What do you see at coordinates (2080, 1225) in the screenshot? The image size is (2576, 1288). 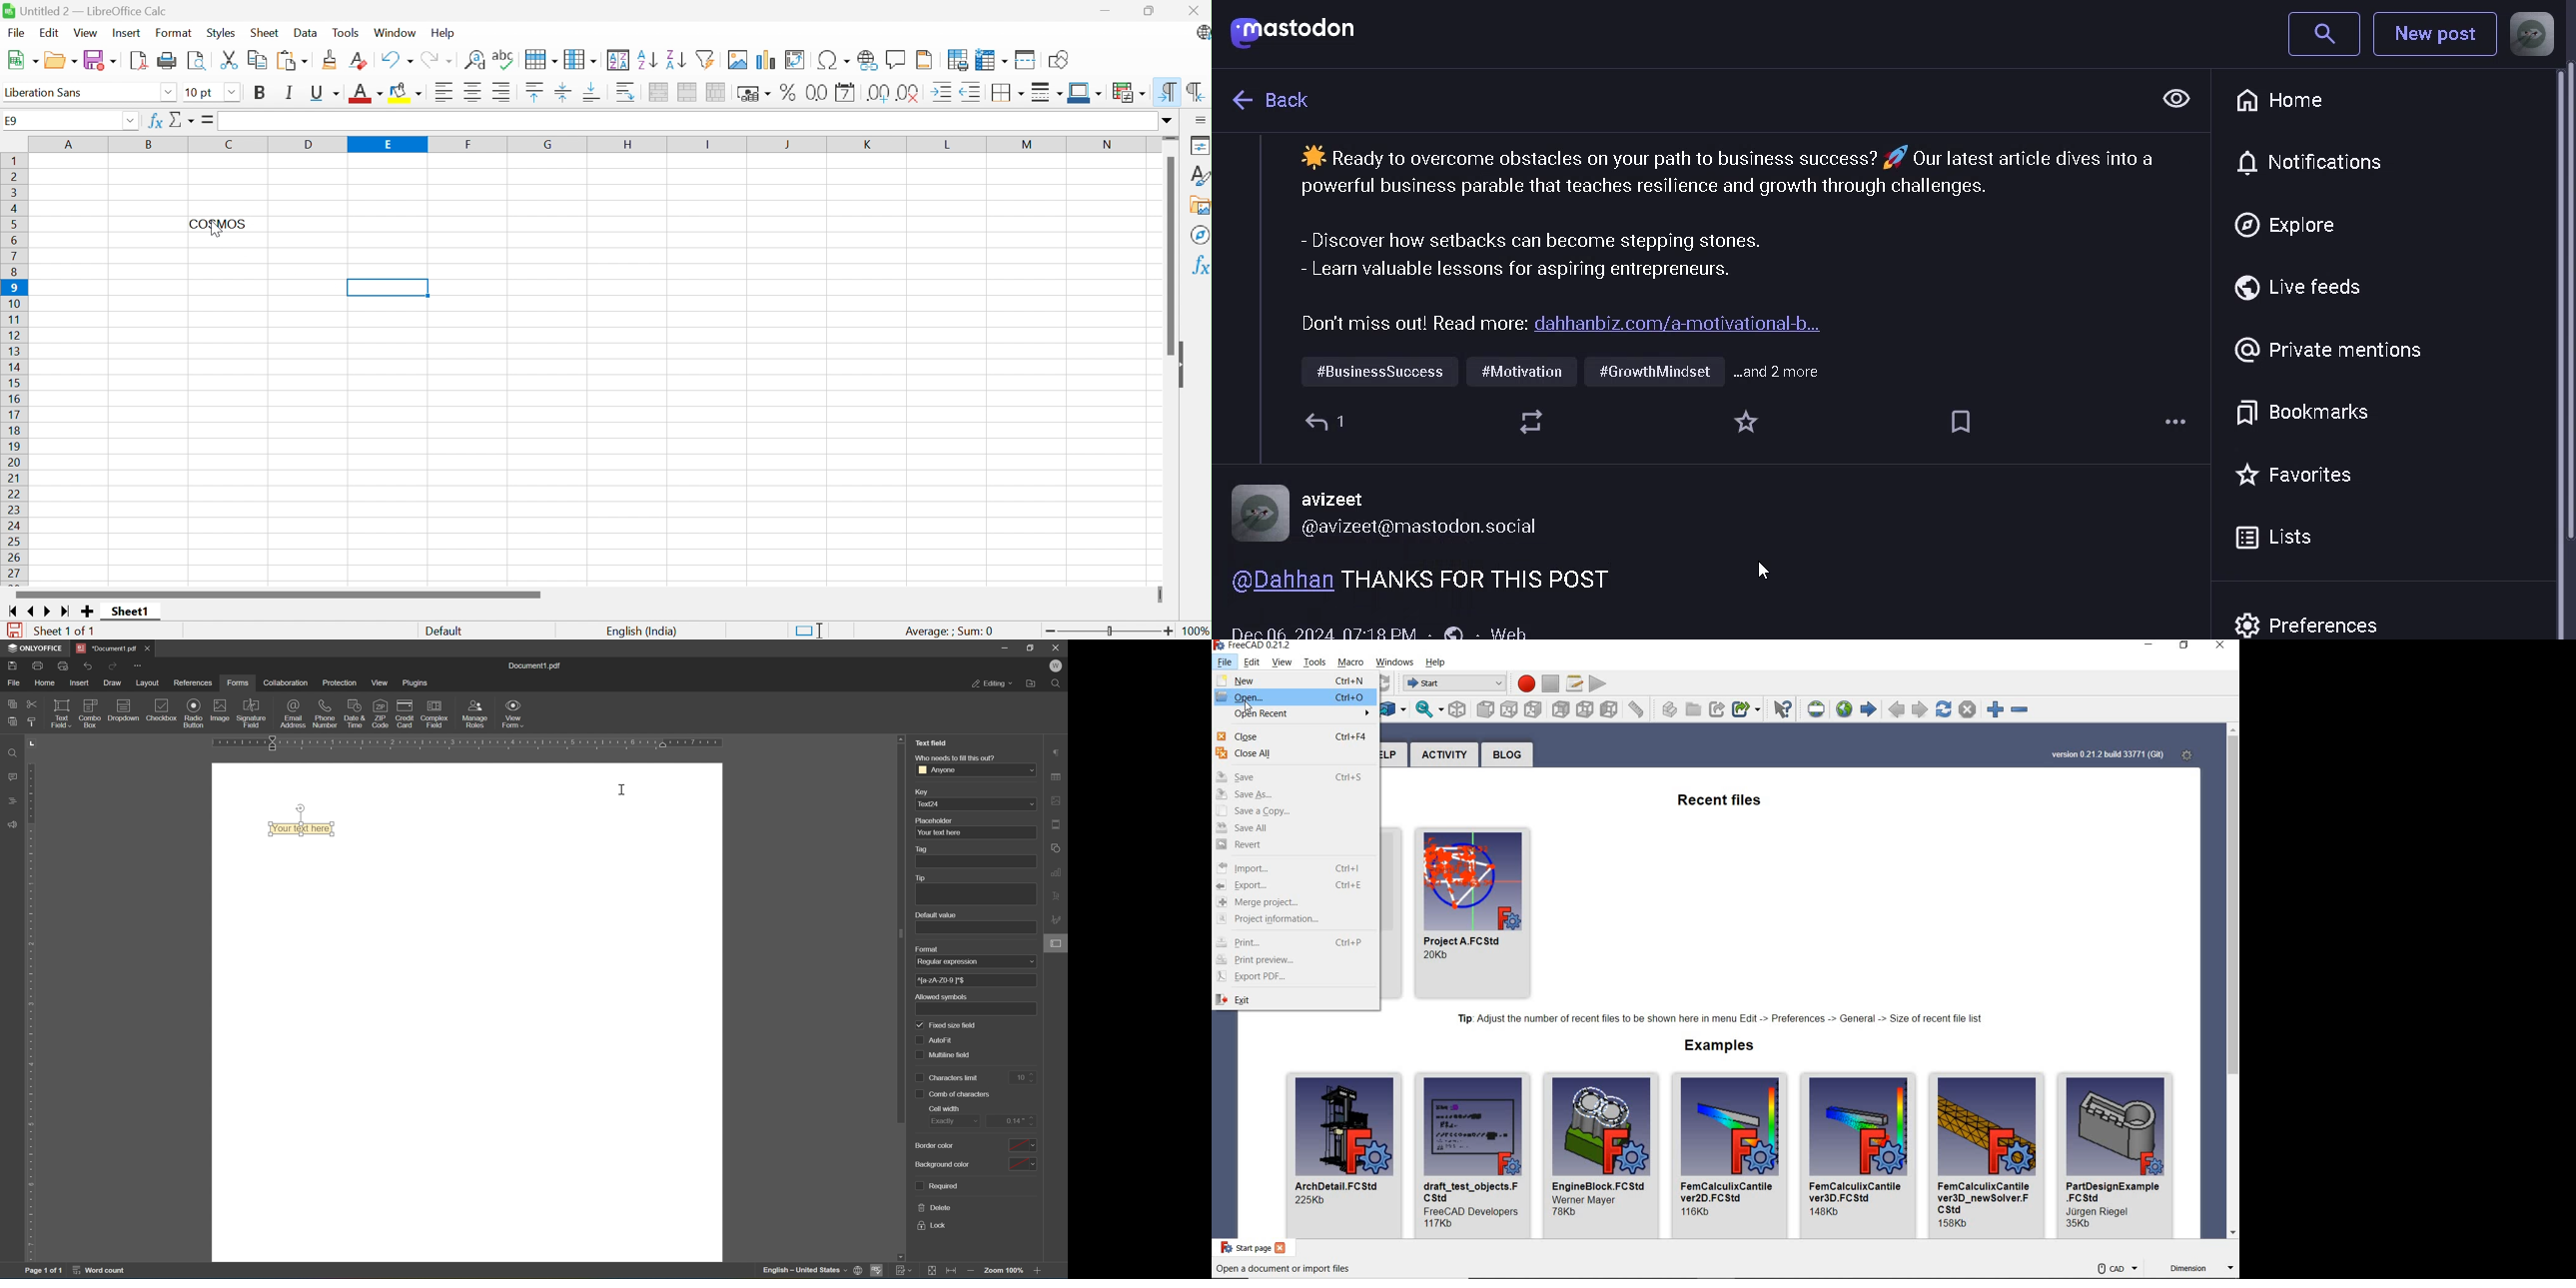 I see `size` at bounding box center [2080, 1225].